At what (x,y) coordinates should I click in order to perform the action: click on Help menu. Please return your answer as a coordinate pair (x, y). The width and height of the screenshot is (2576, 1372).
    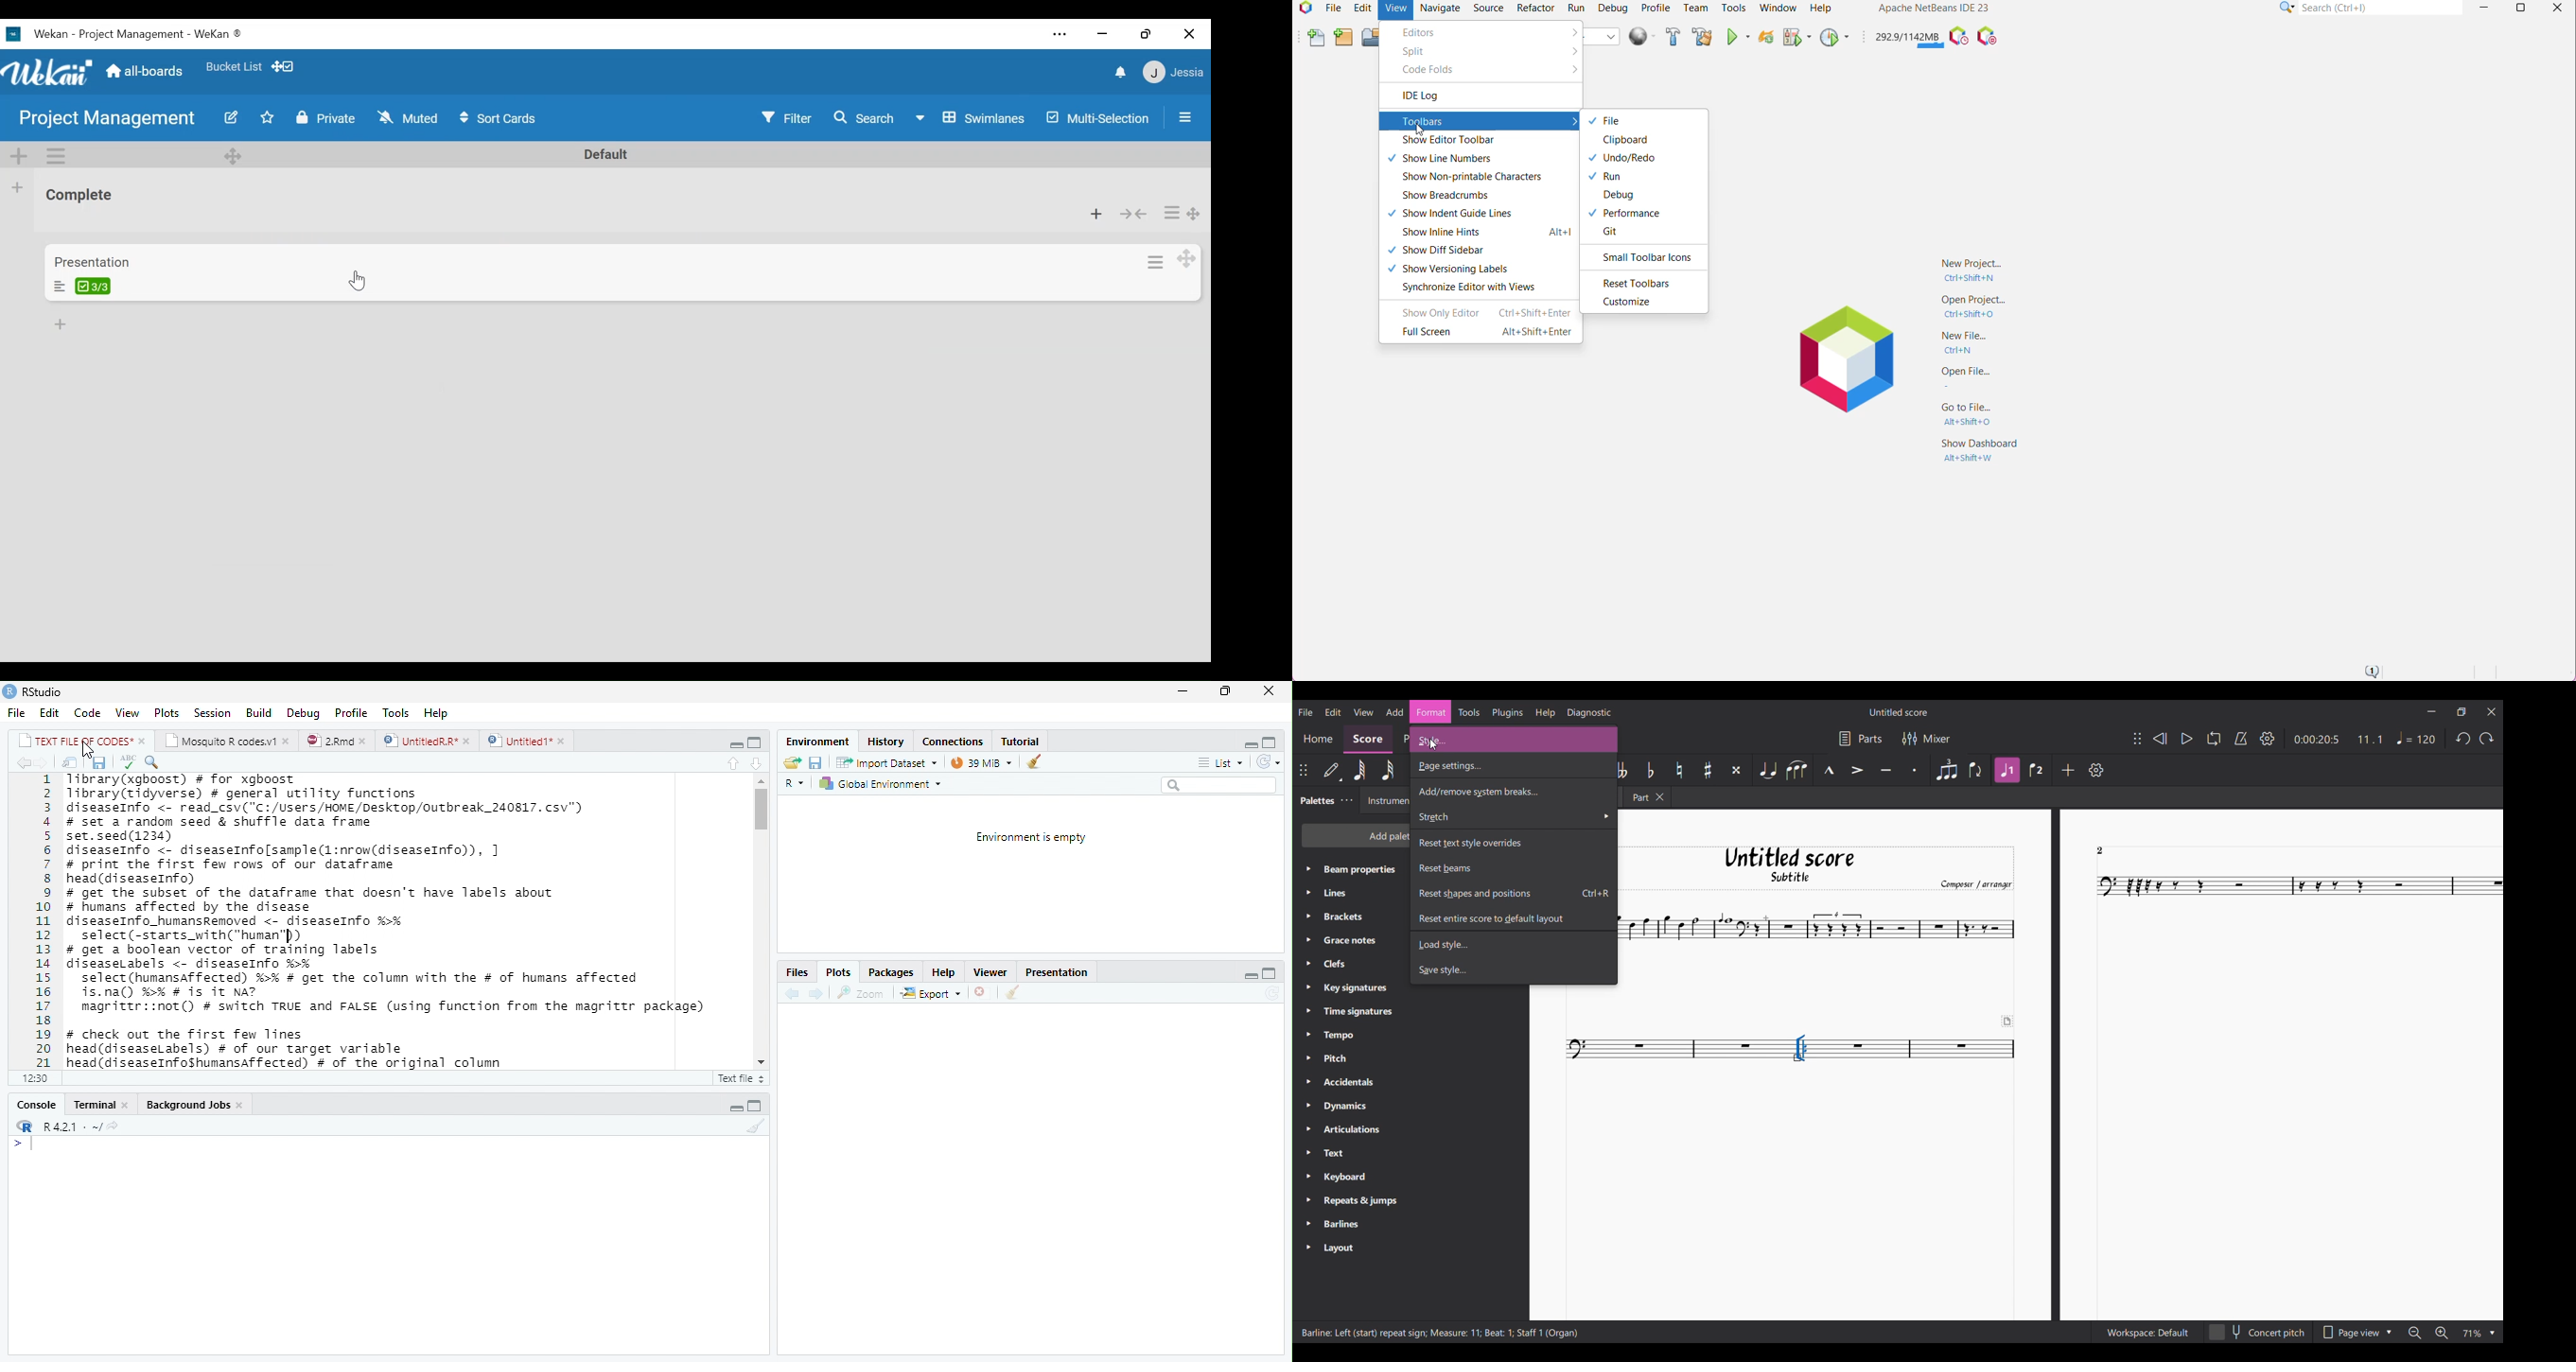
    Looking at the image, I should click on (1546, 713).